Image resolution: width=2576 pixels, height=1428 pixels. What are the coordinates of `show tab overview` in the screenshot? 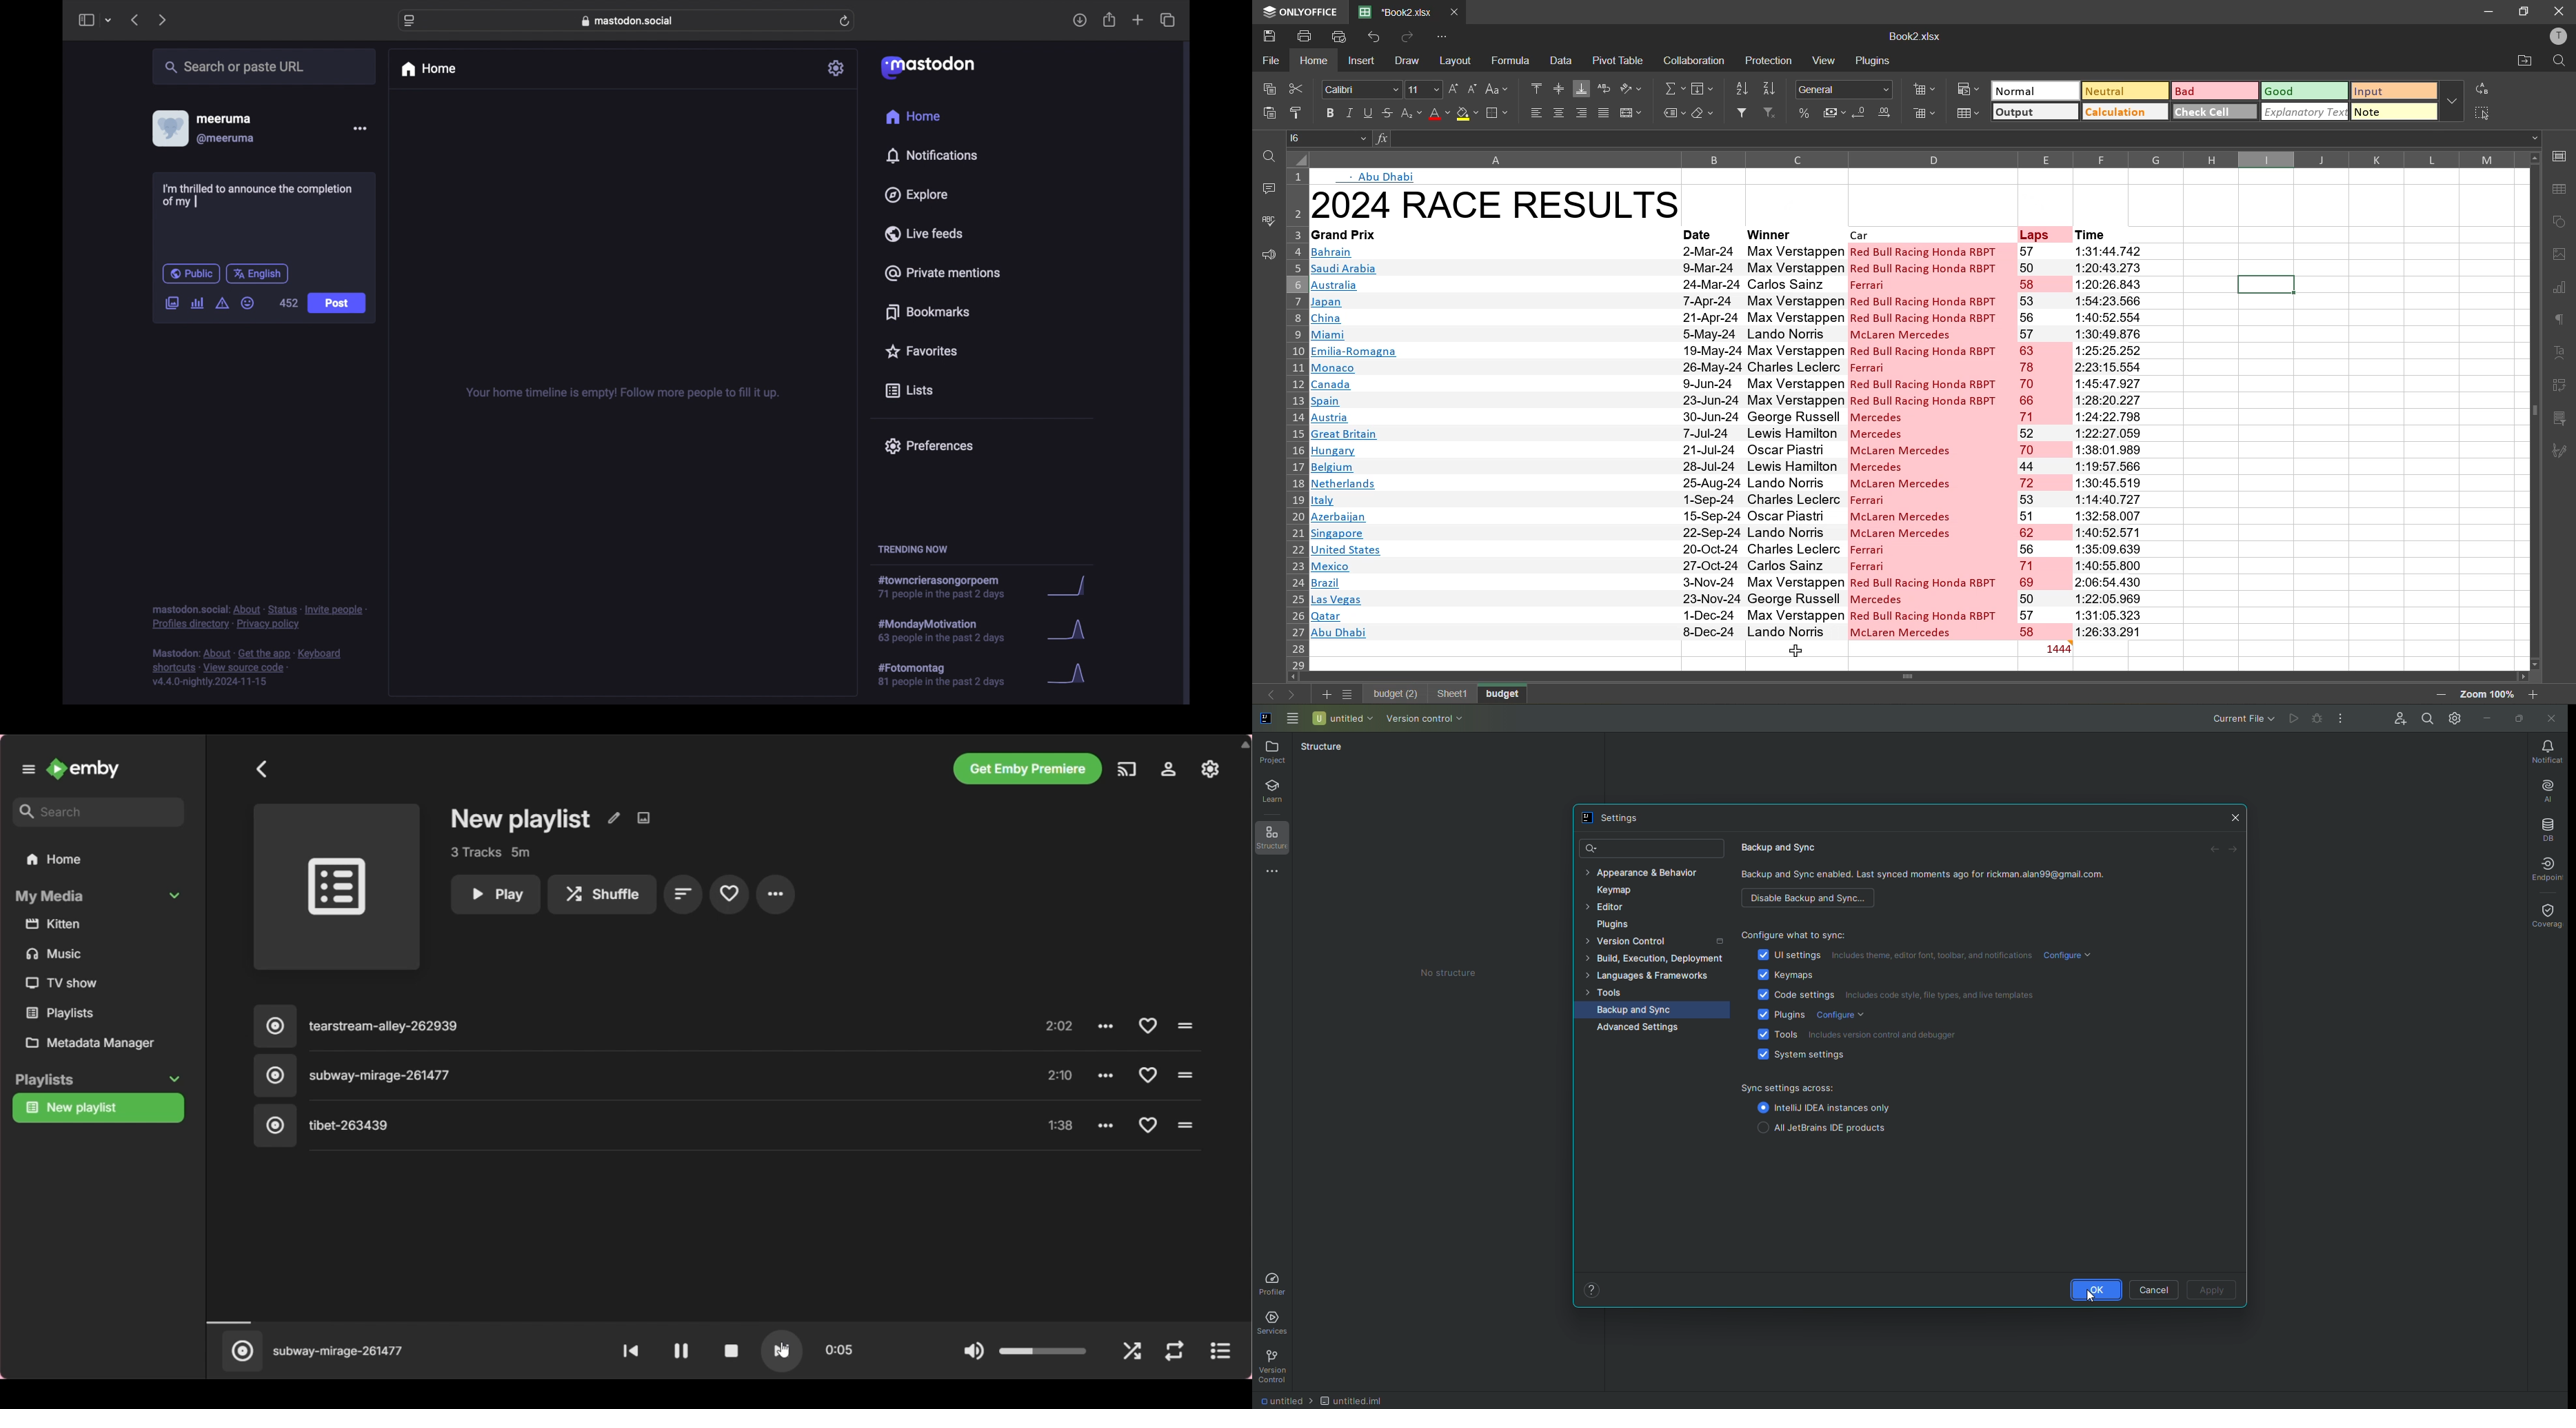 It's located at (1169, 20).